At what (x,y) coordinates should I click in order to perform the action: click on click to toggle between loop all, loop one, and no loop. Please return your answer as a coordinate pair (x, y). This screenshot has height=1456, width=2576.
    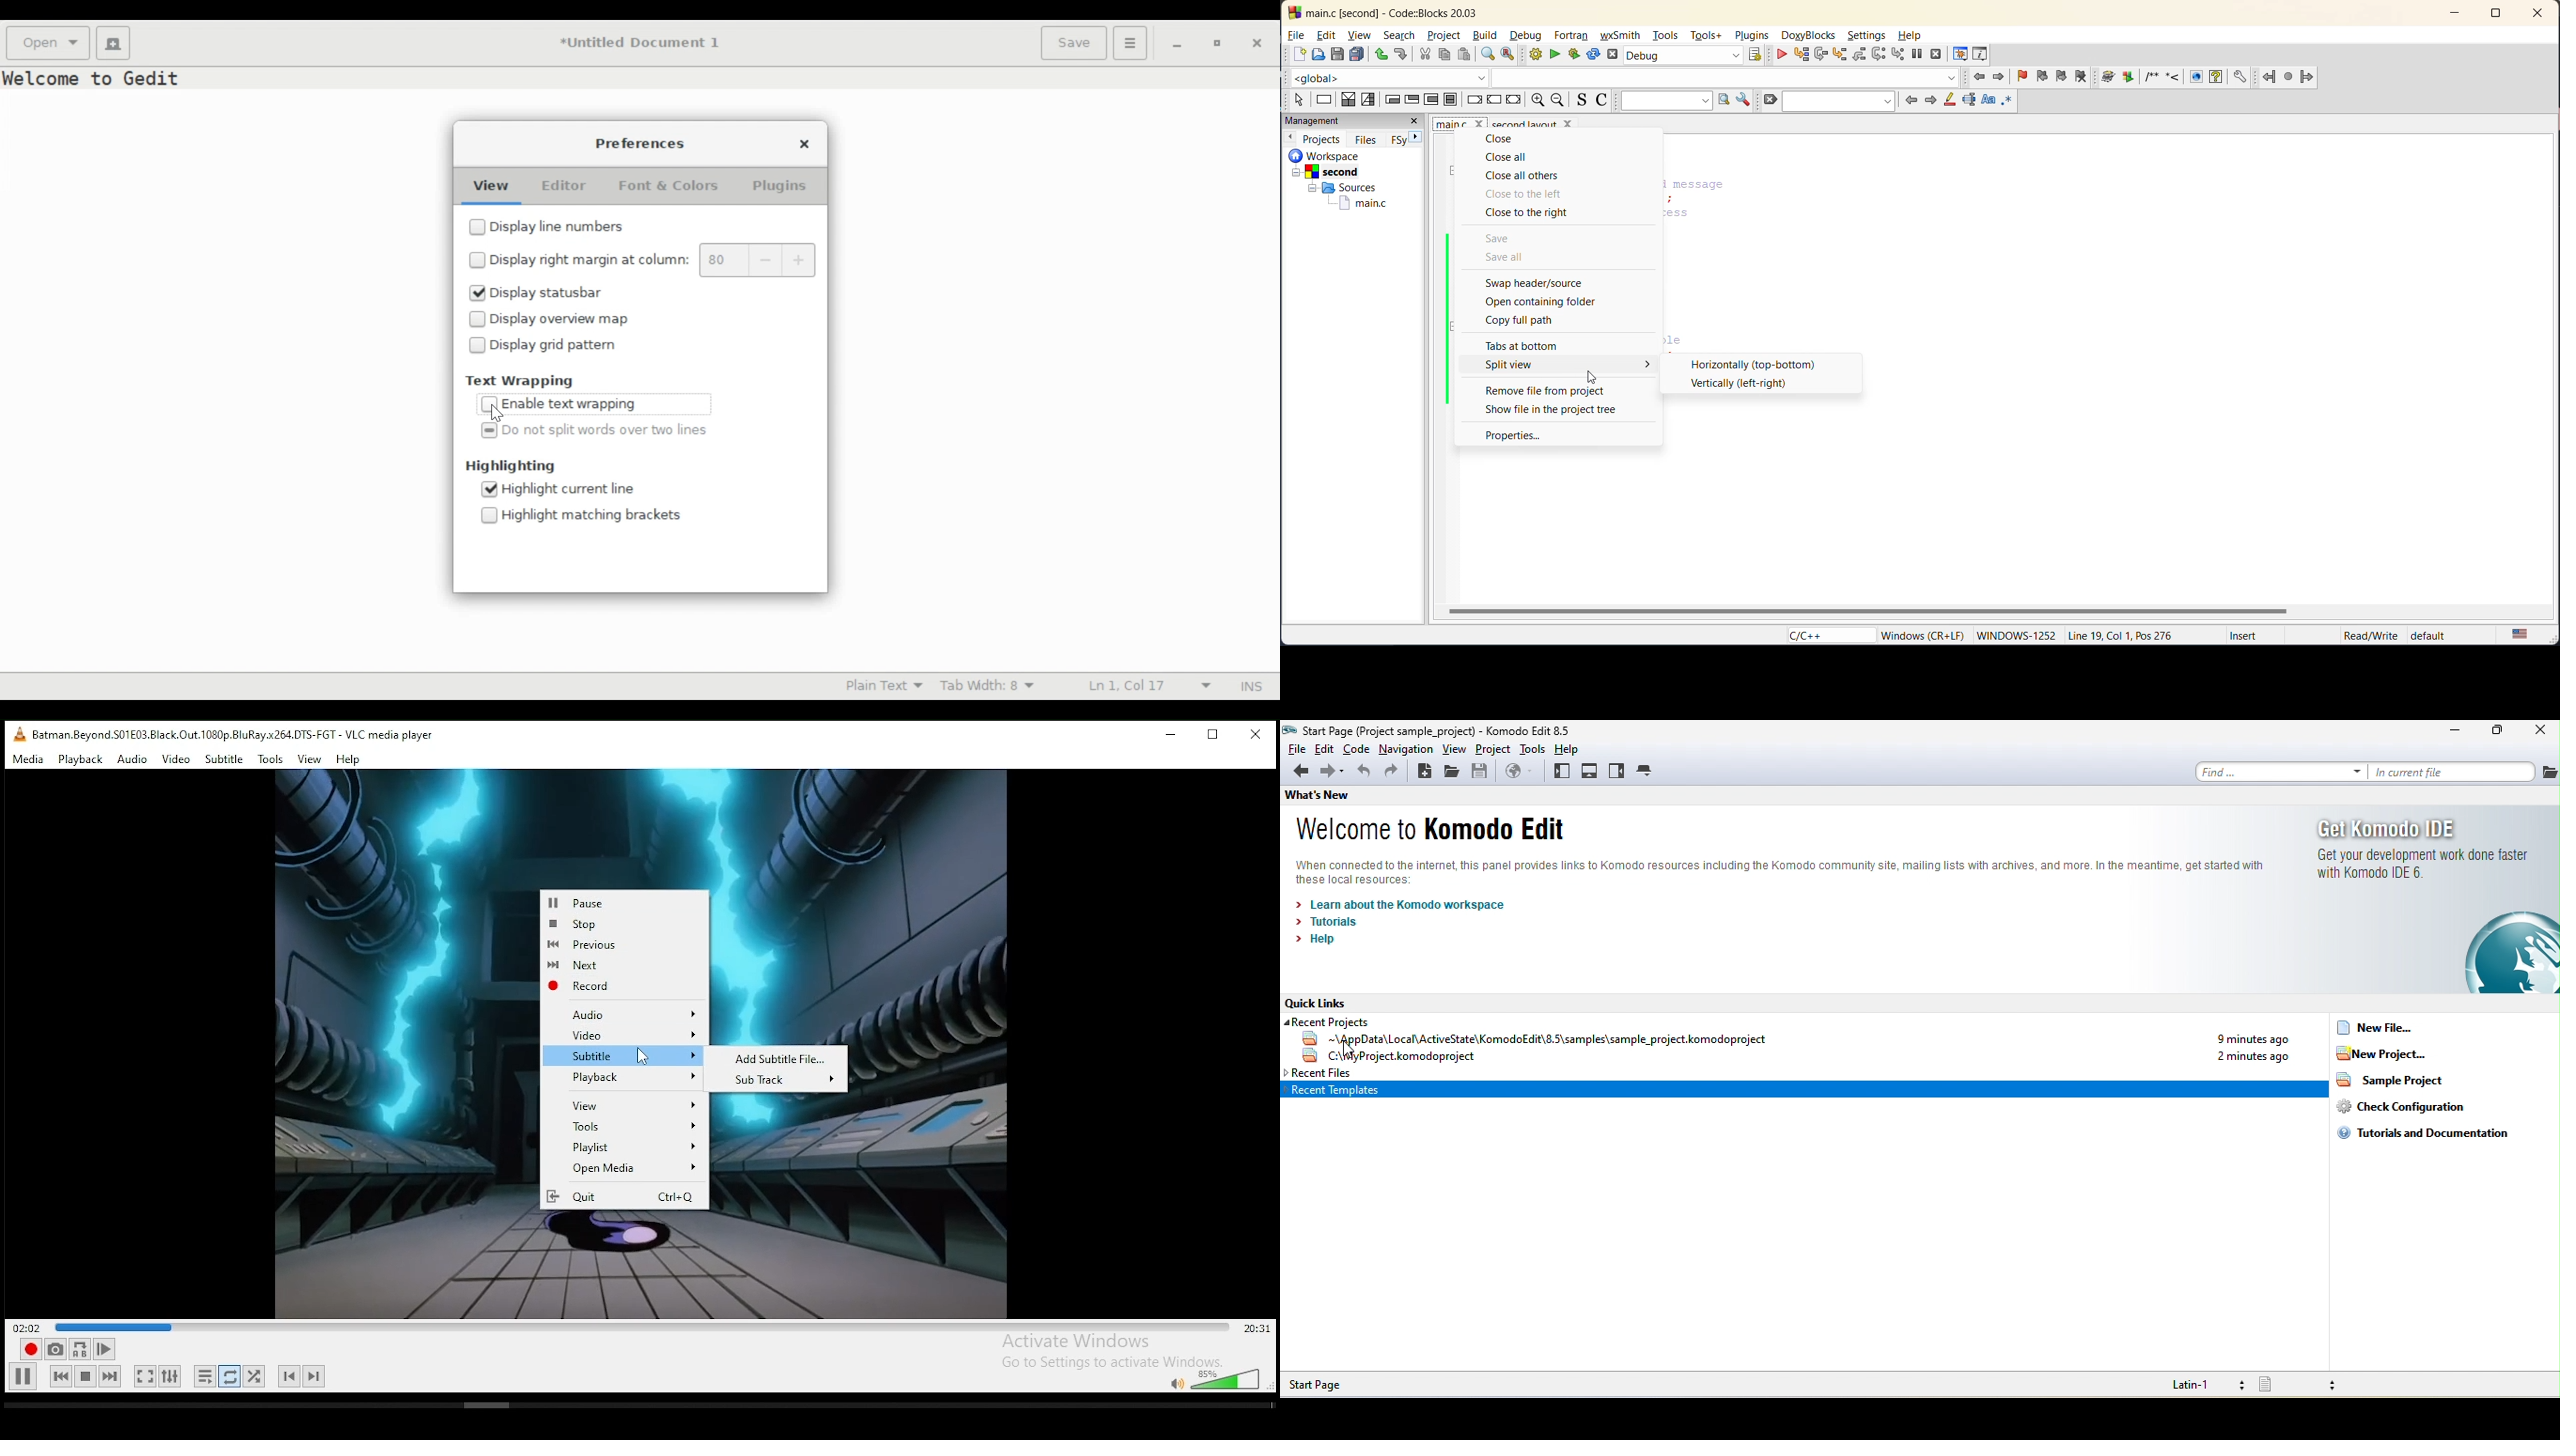
    Looking at the image, I should click on (229, 1376).